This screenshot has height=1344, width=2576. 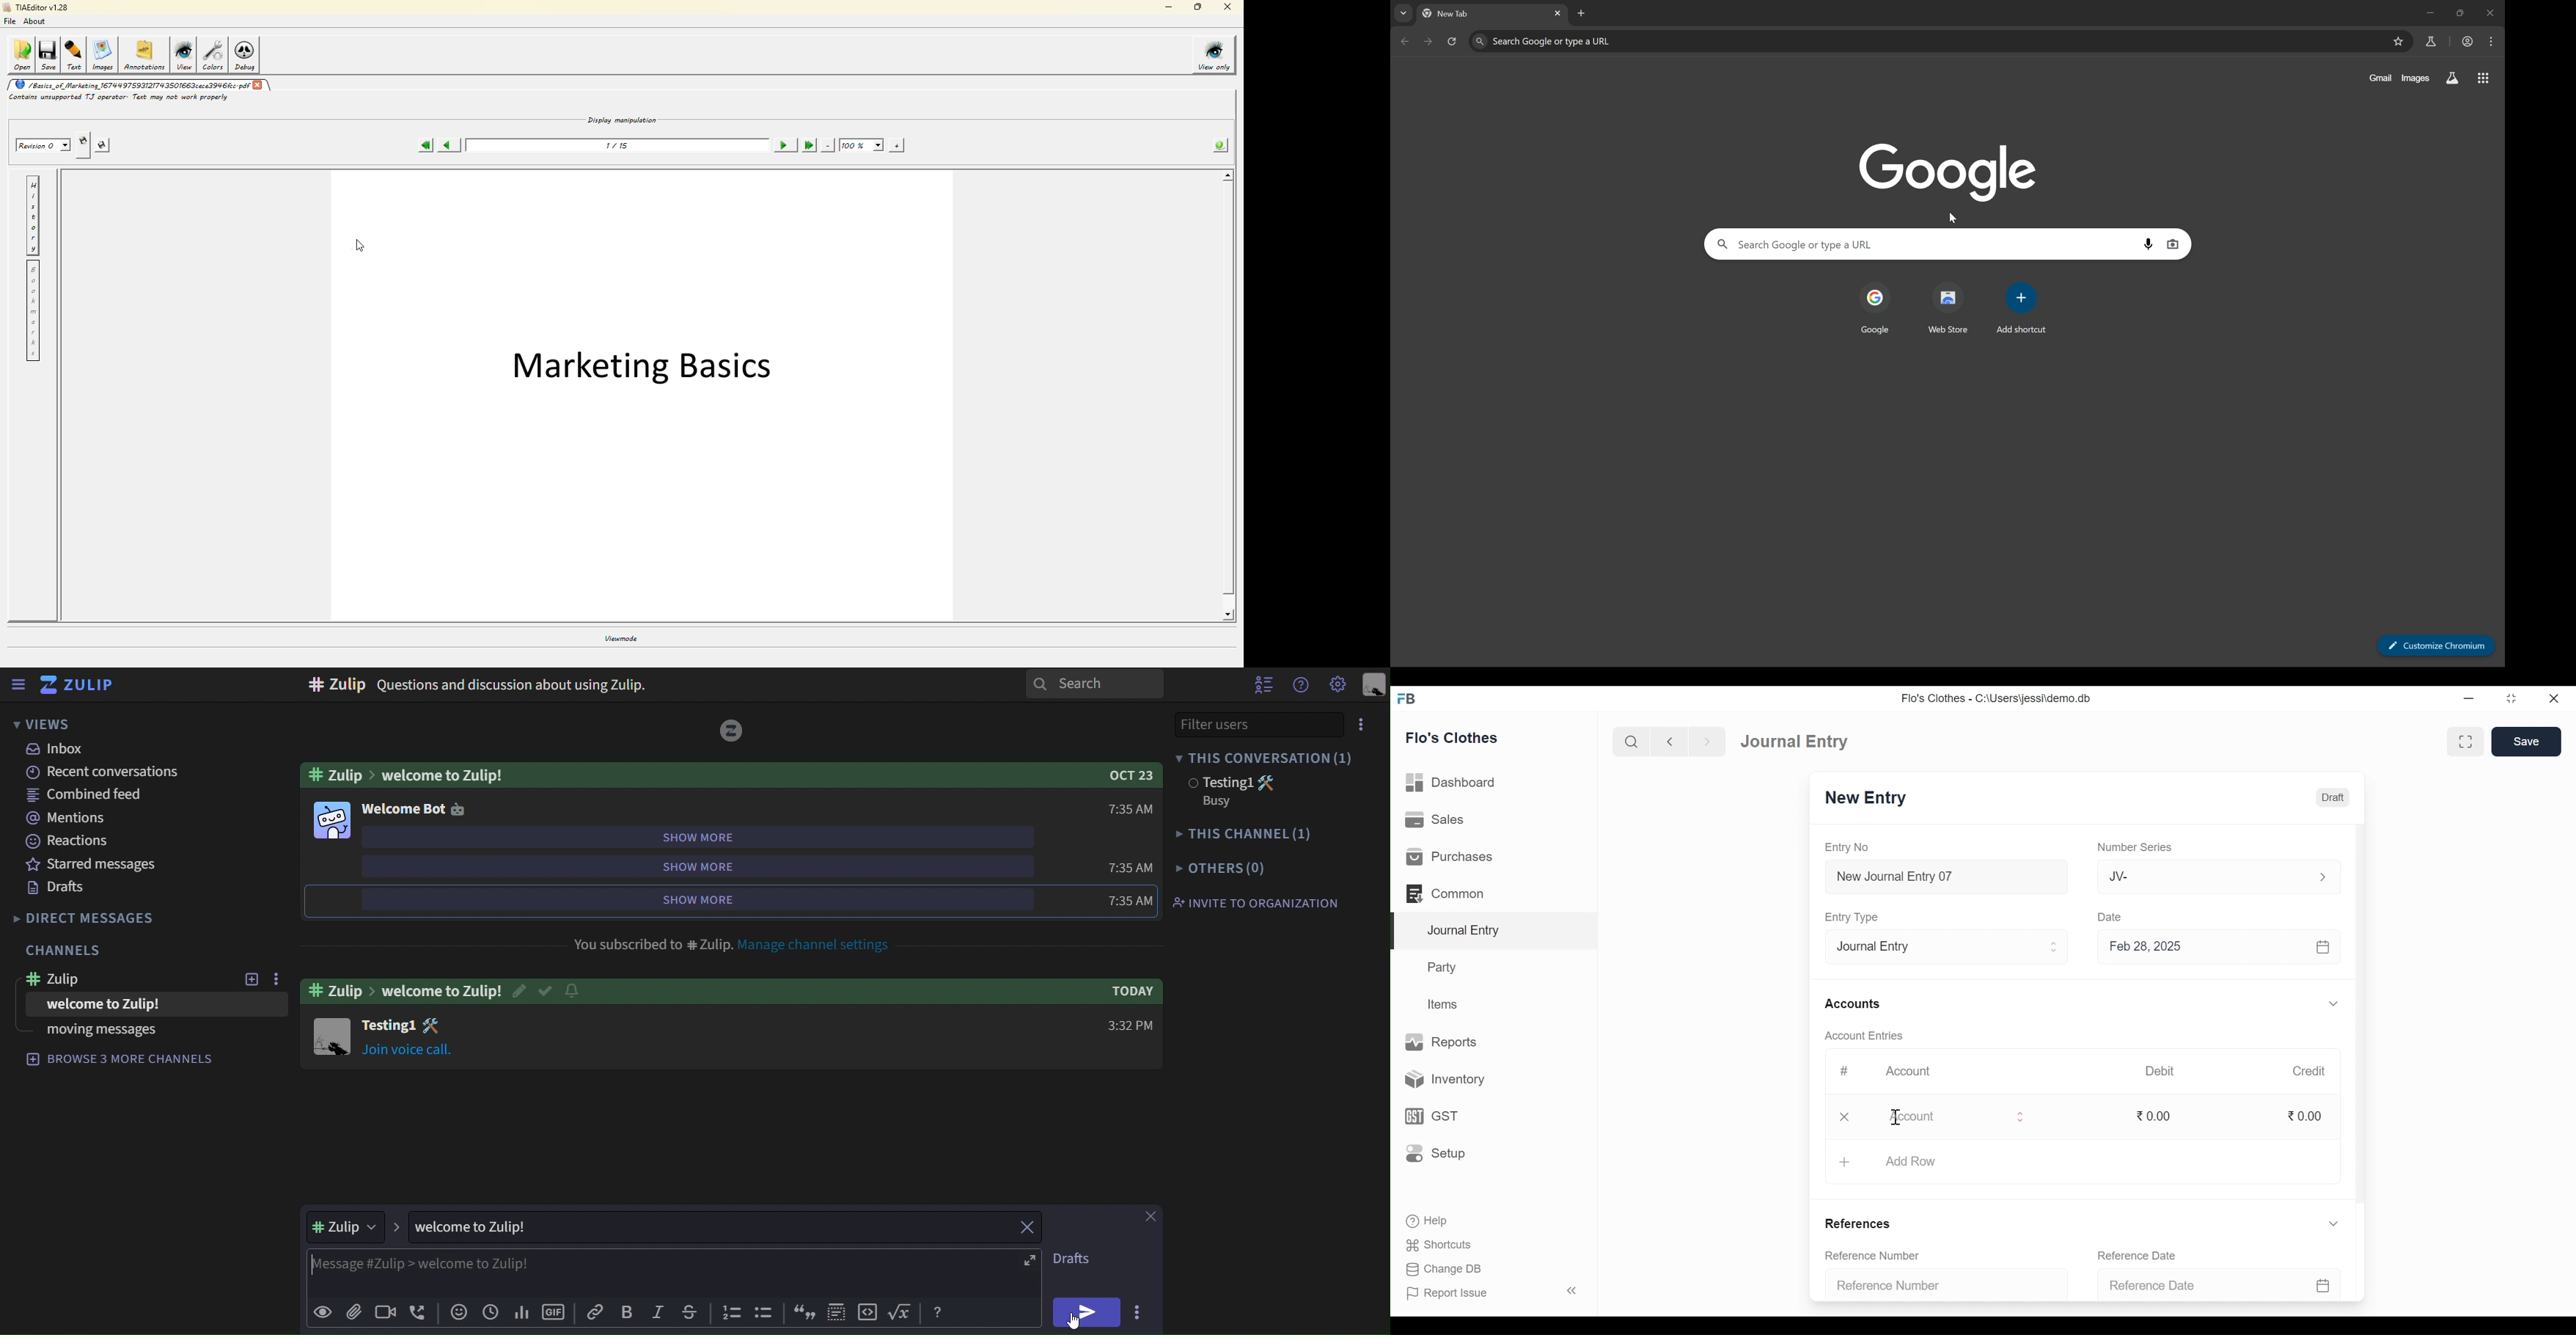 I want to click on welcome bot, so click(x=415, y=811).